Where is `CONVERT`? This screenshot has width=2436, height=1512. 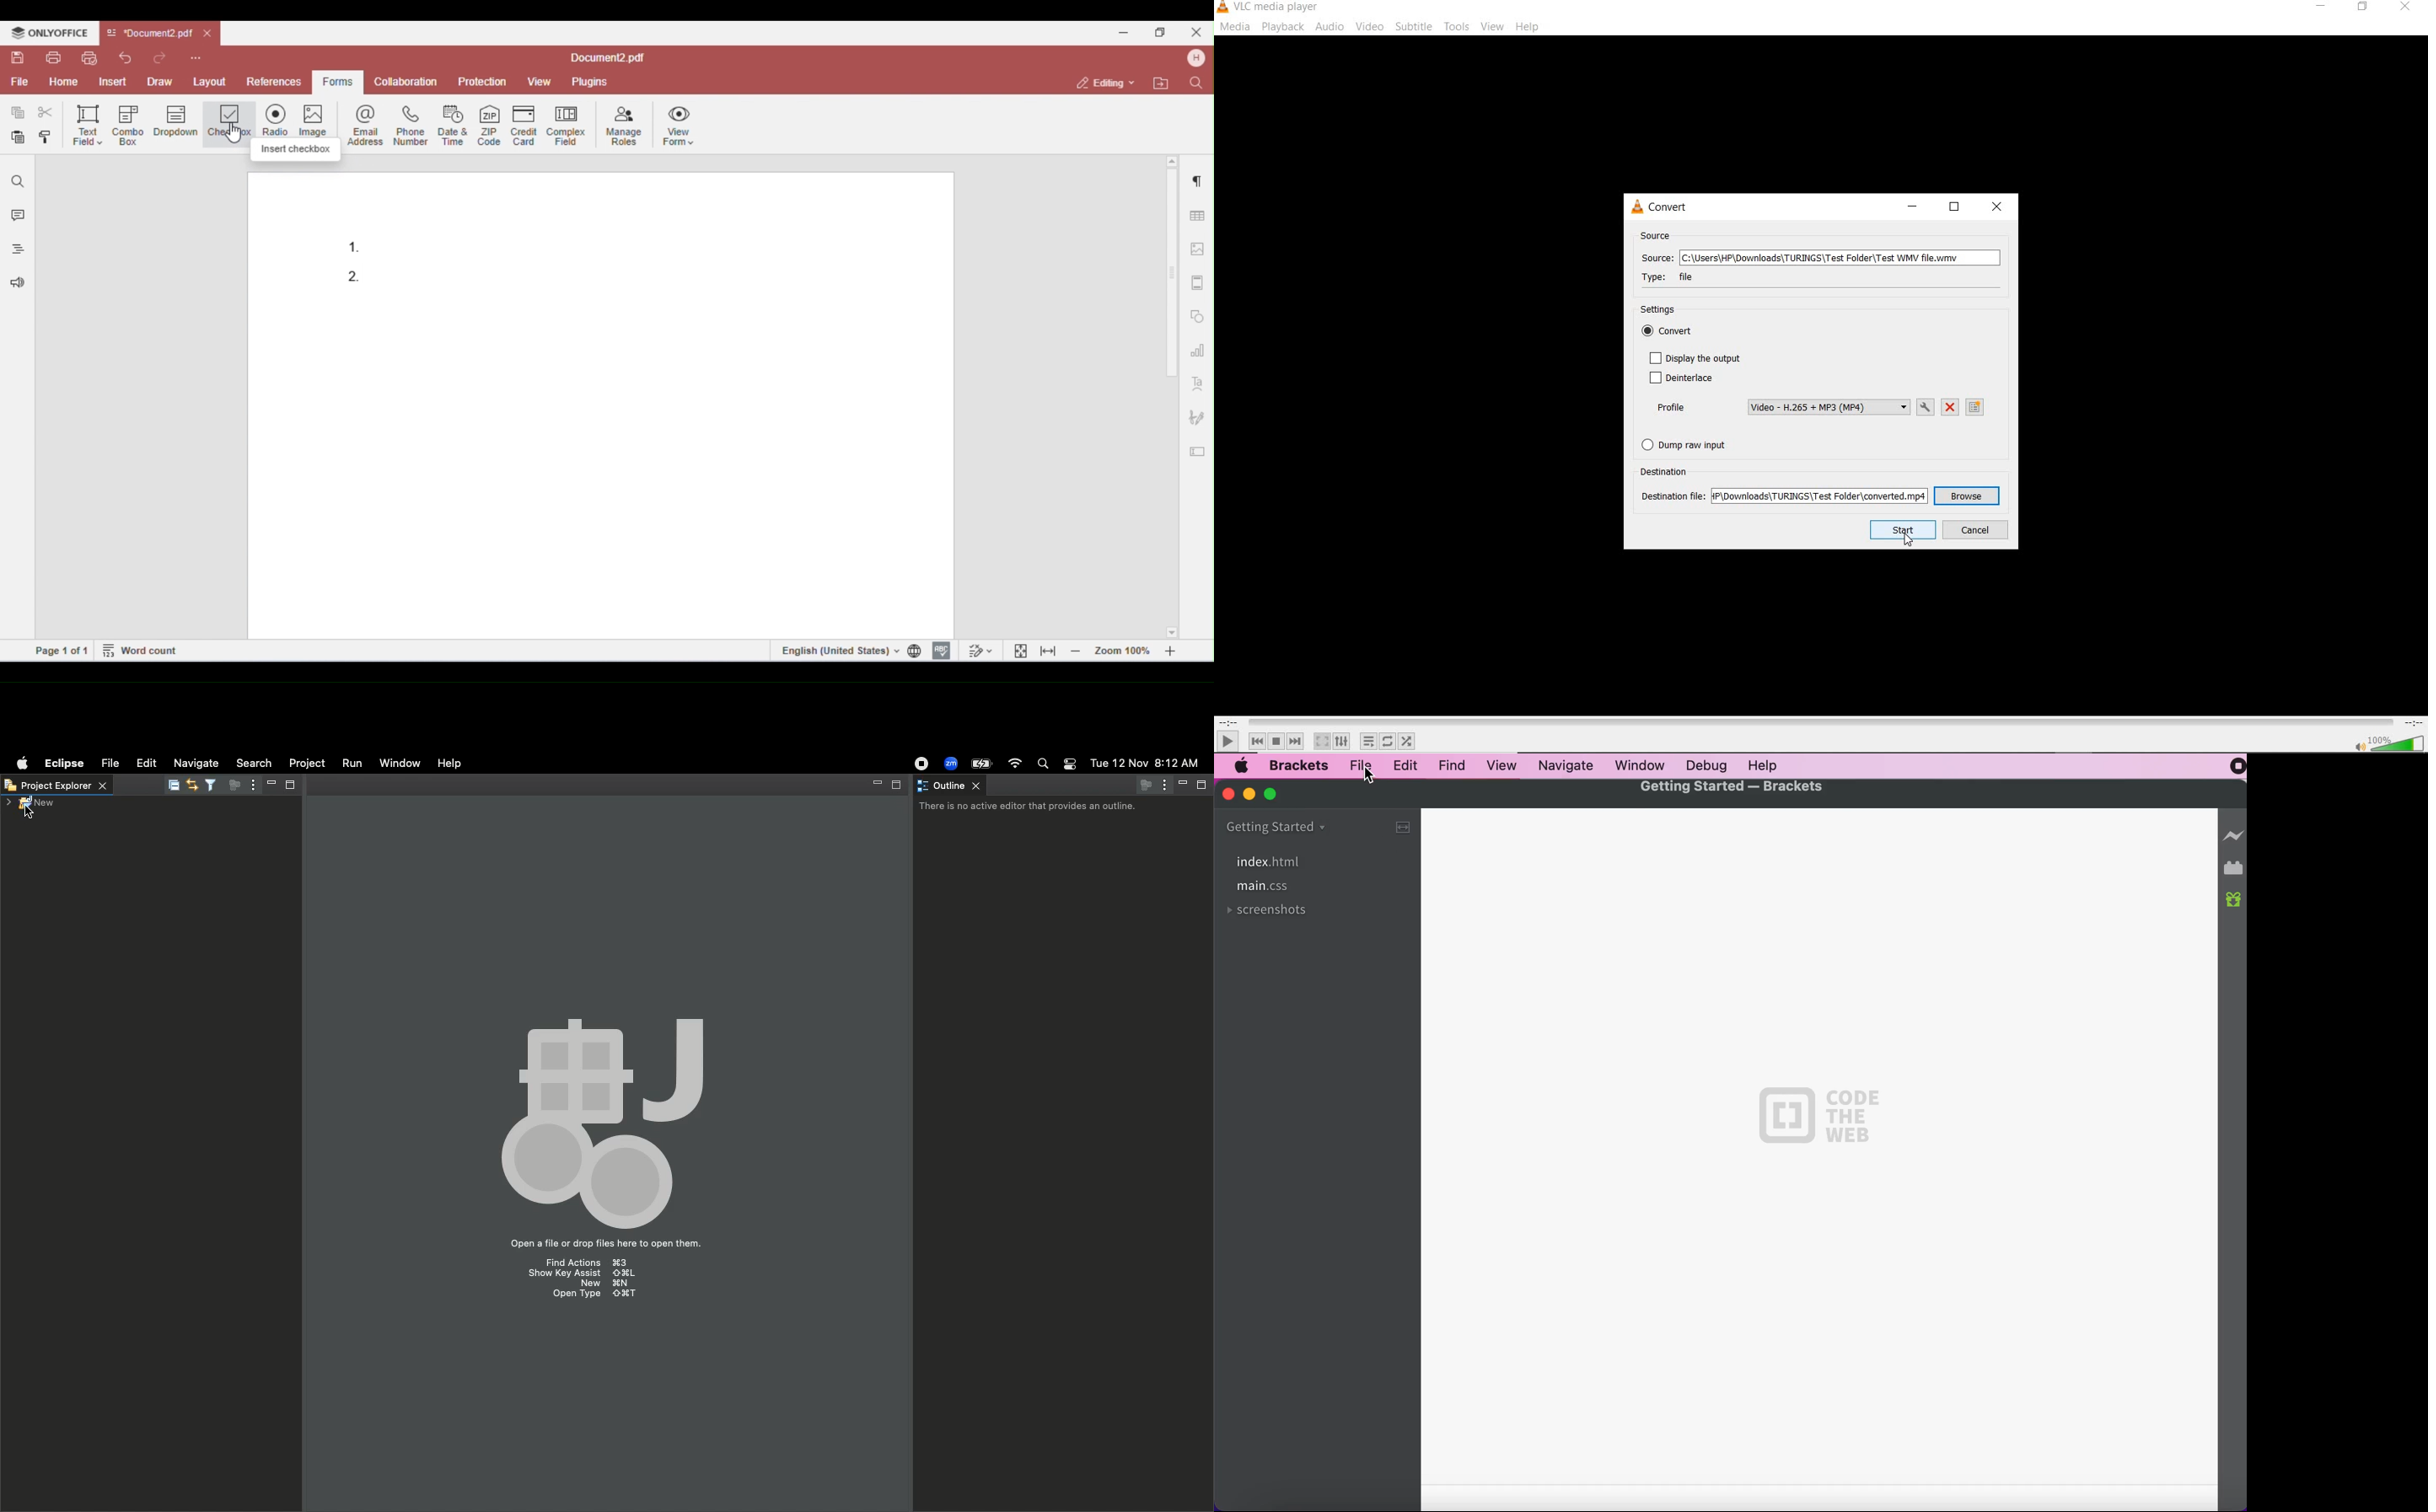
CONVERT is located at coordinates (1669, 207).